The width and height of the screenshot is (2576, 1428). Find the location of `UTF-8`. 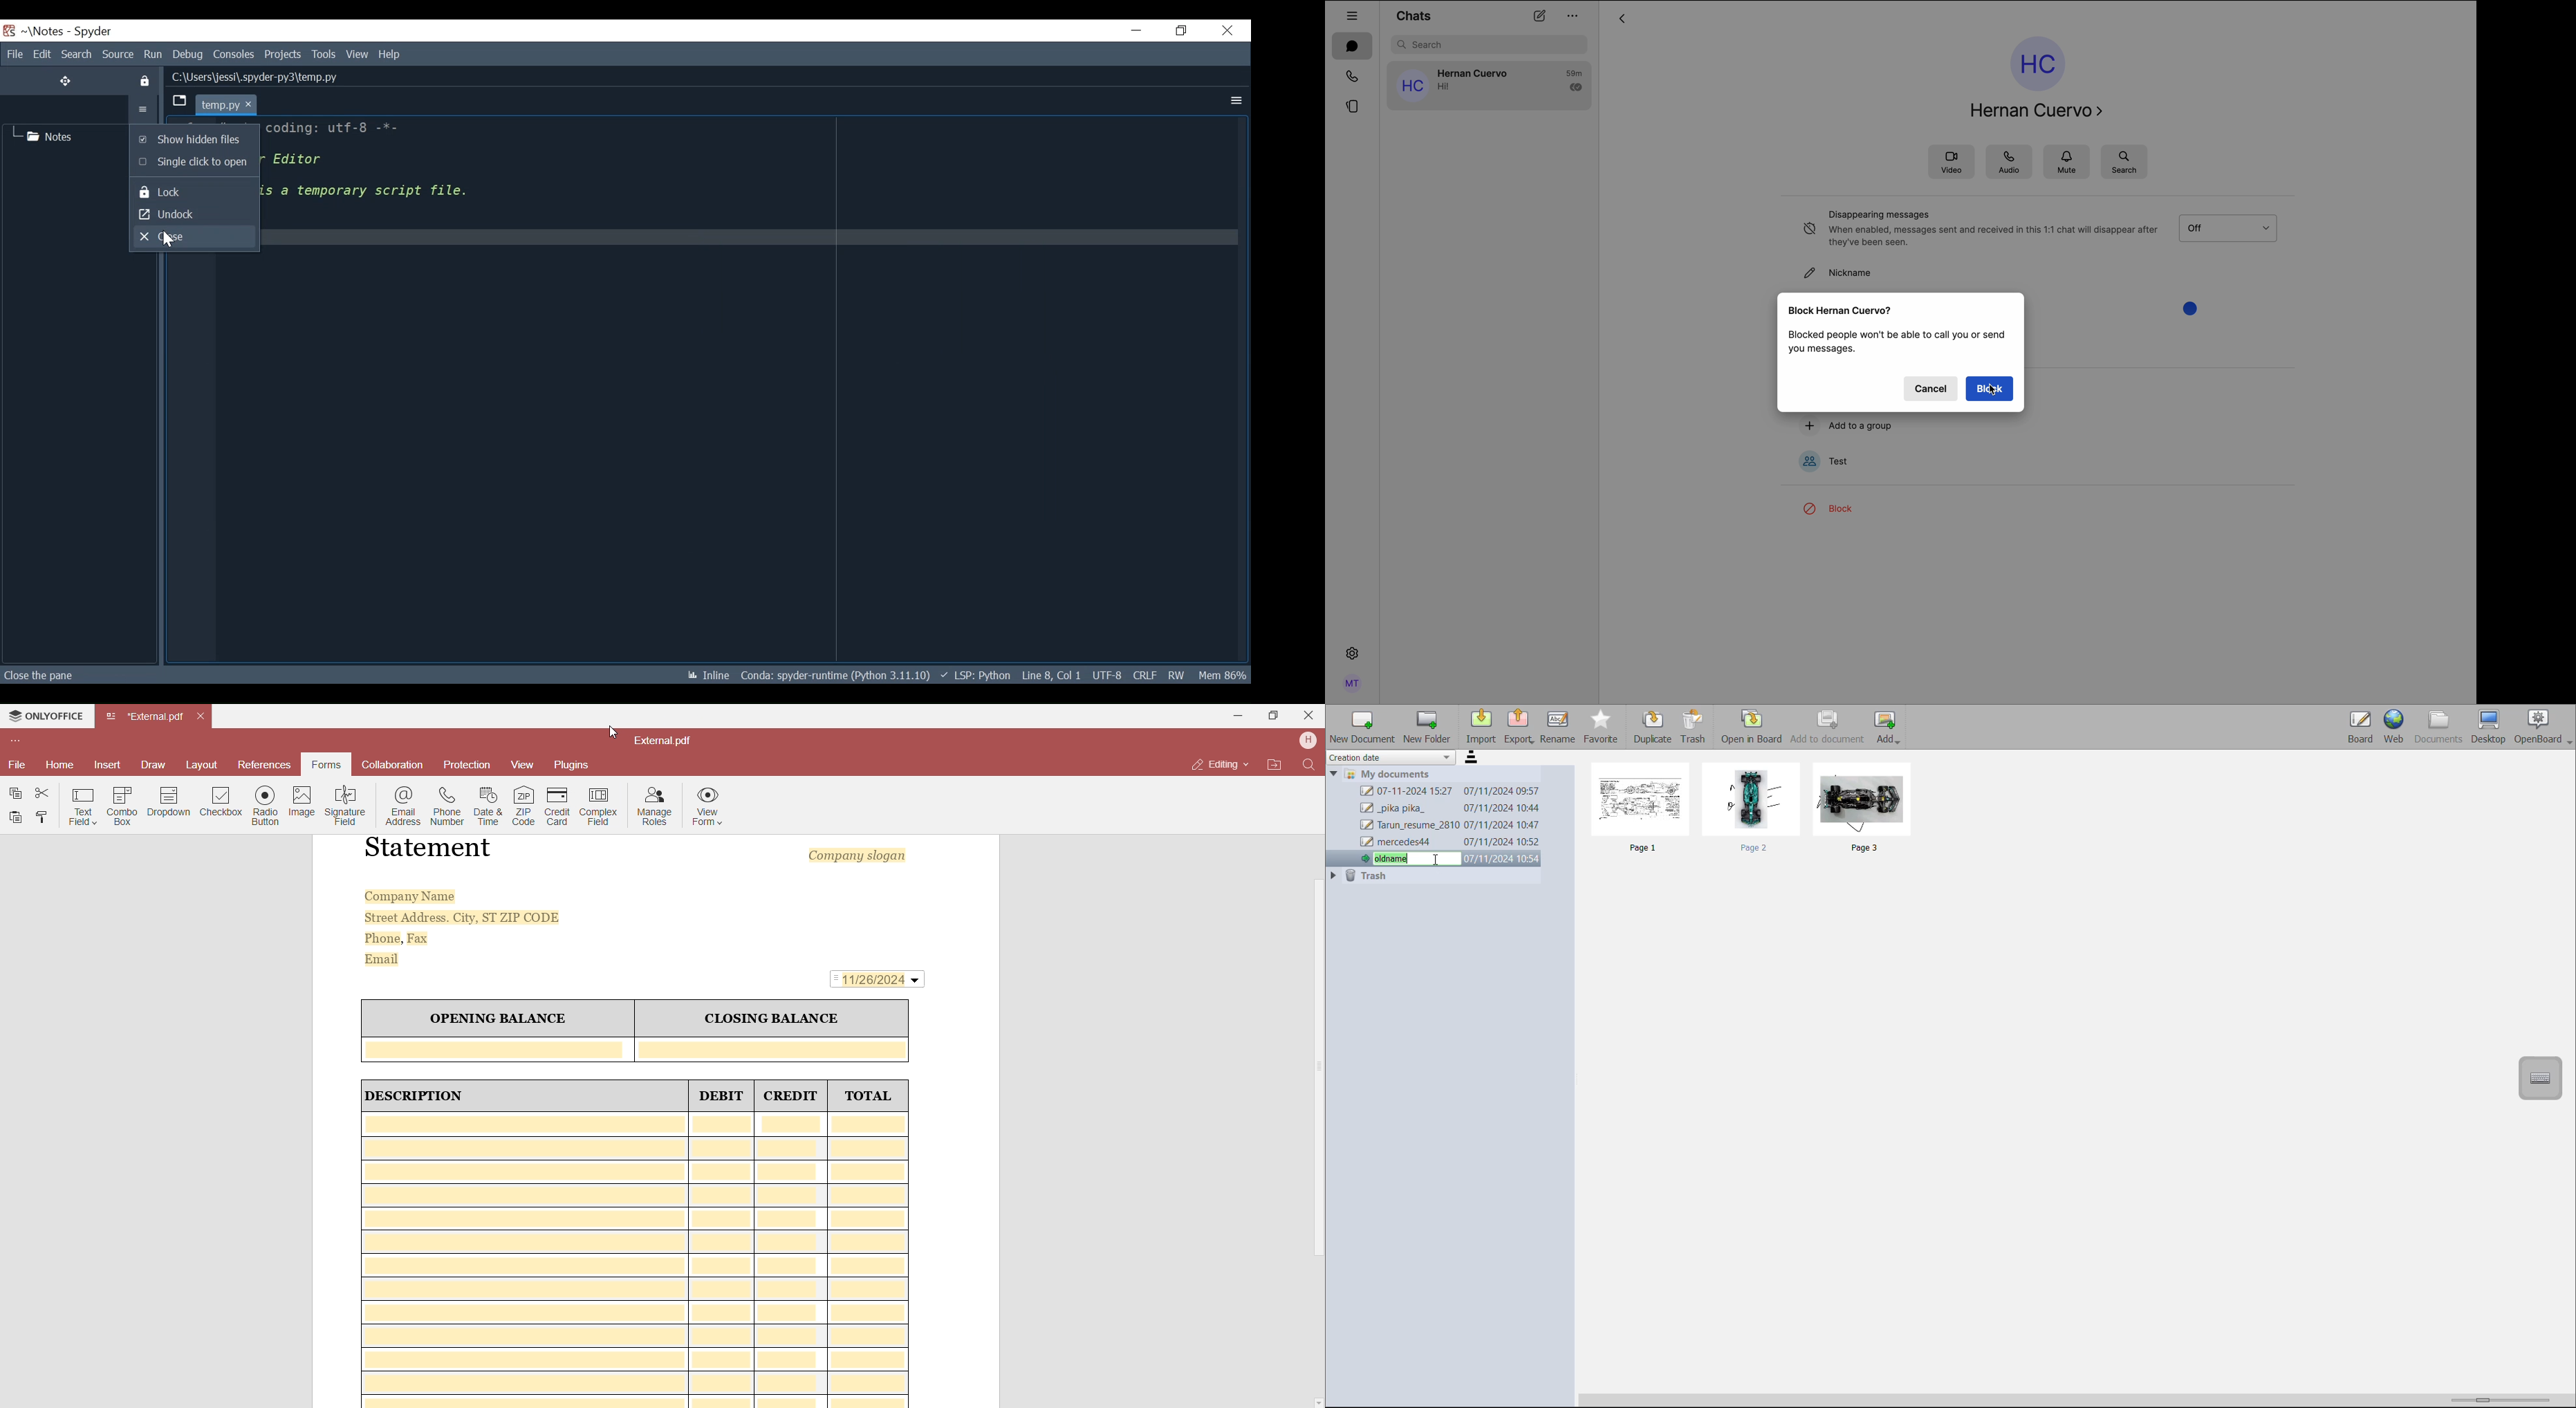

UTF-8 is located at coordinates (1106, 677).